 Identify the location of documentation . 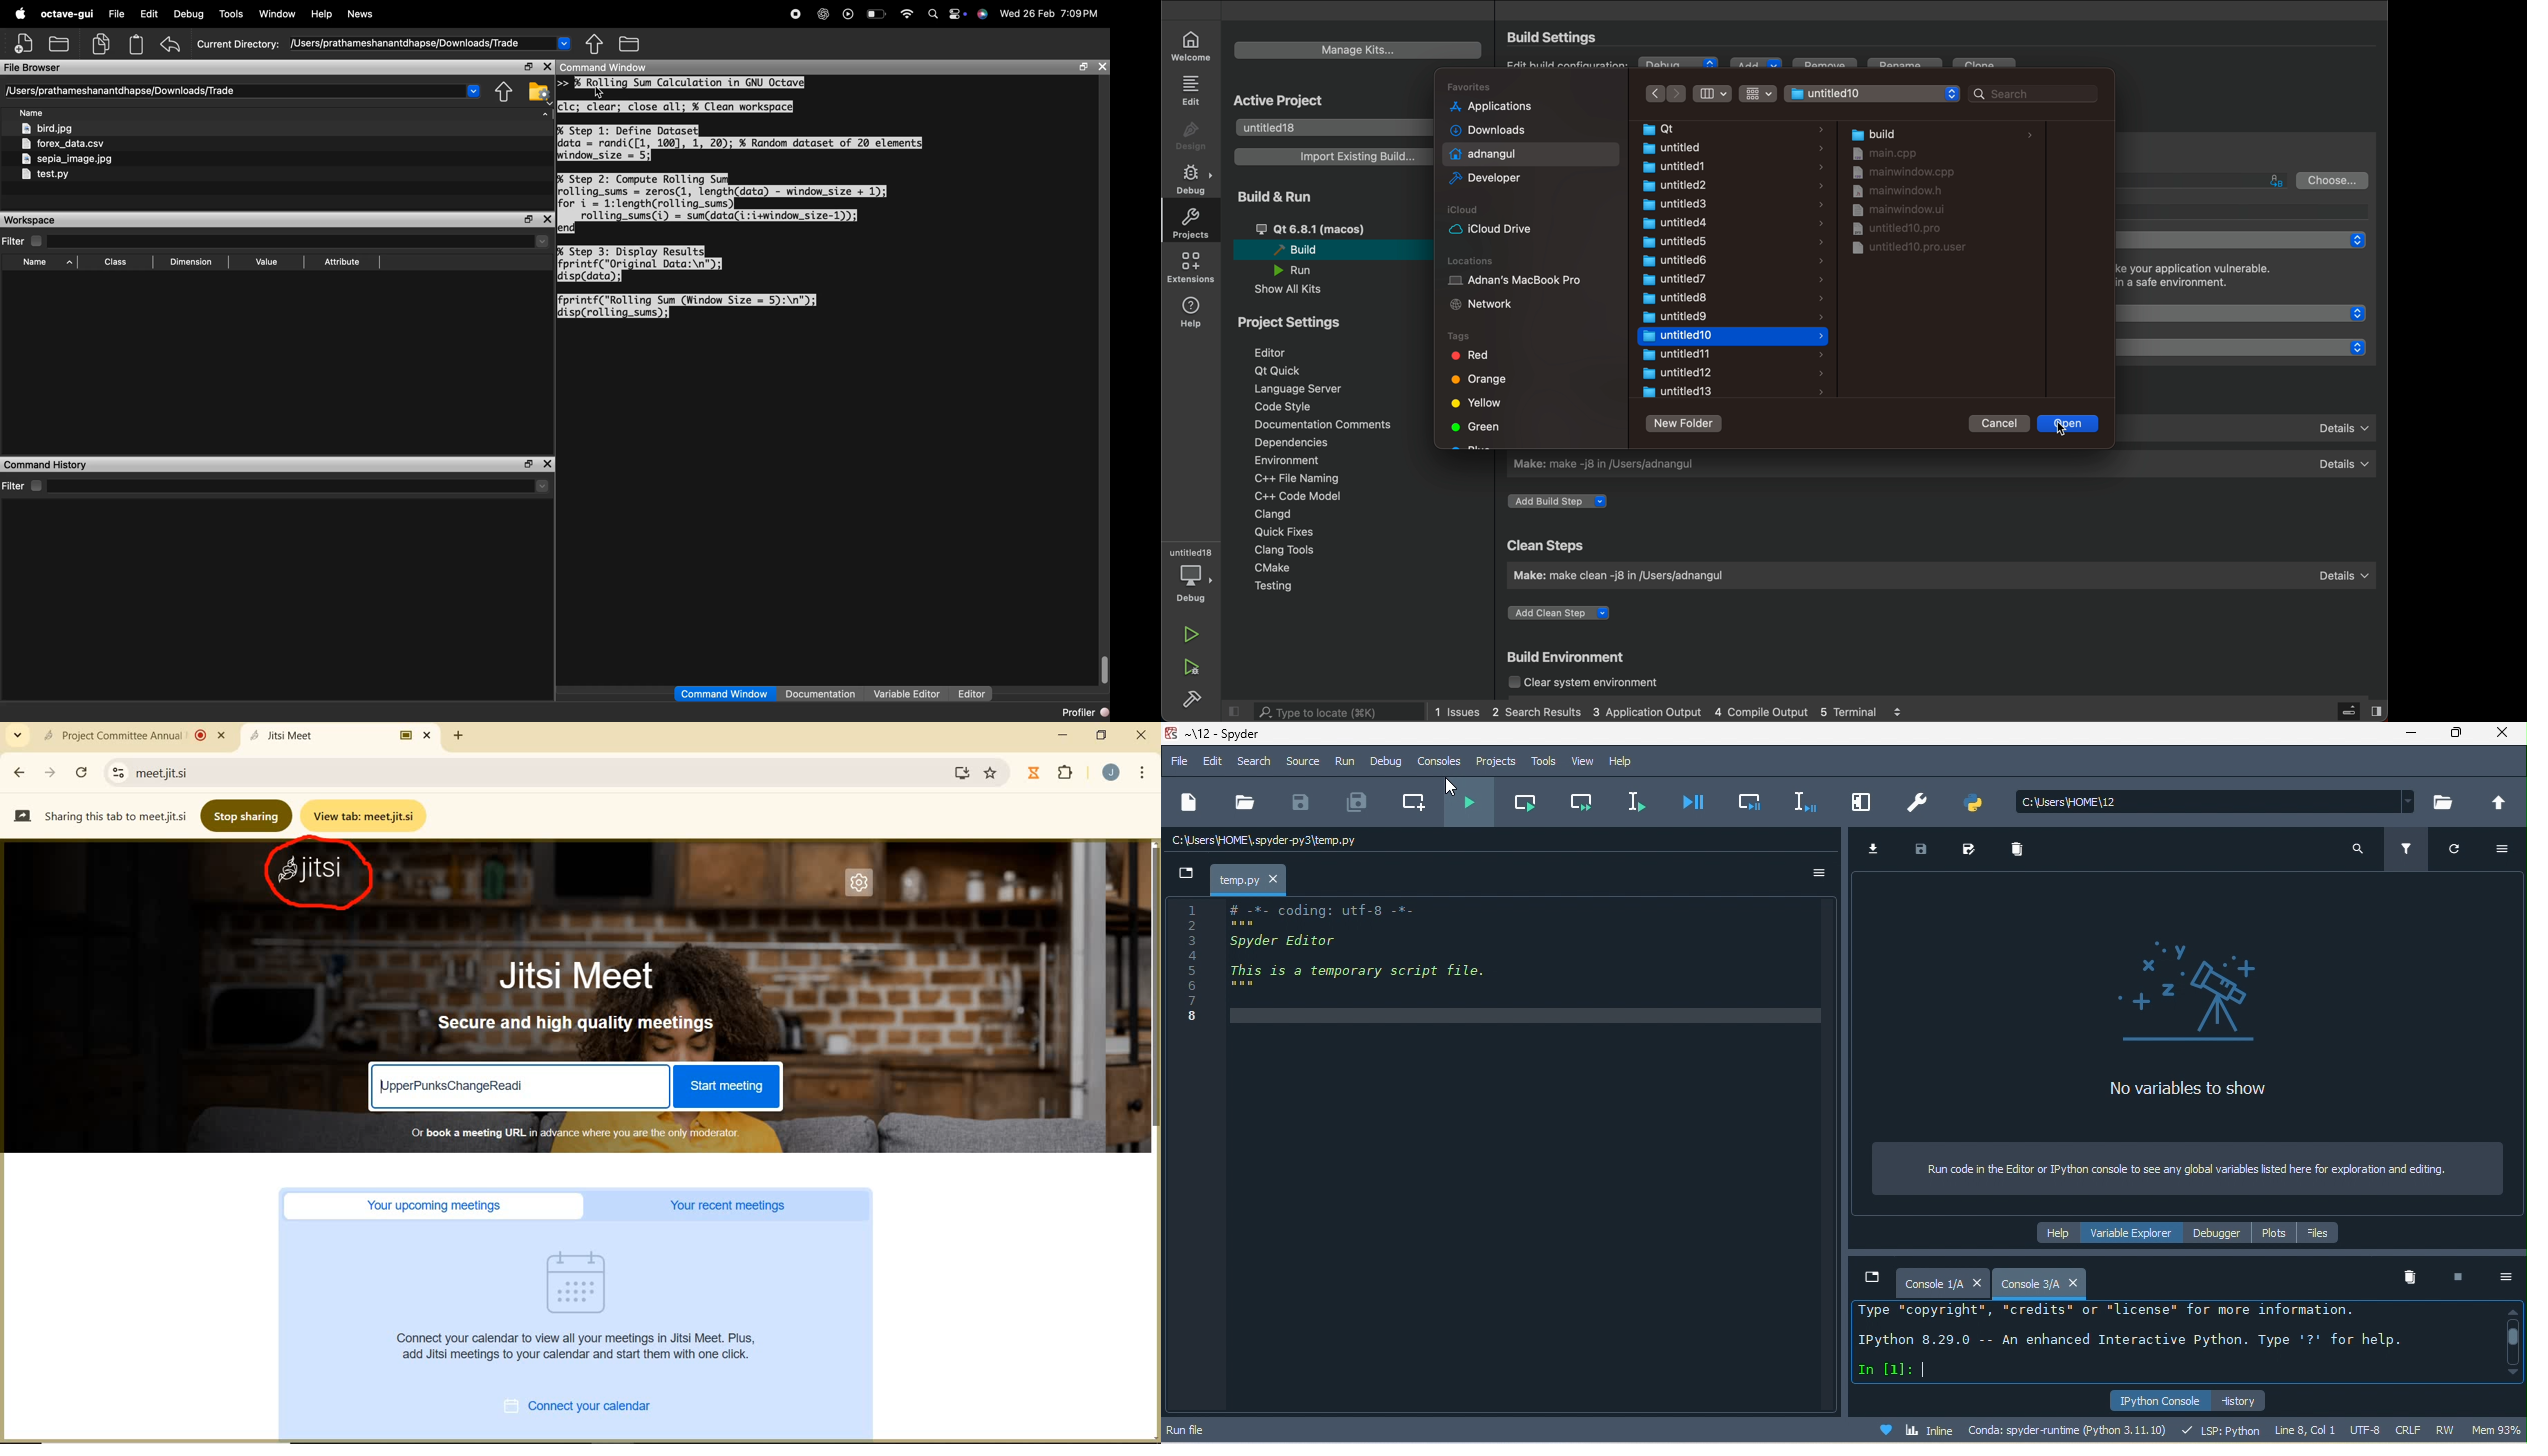
(821, 693).